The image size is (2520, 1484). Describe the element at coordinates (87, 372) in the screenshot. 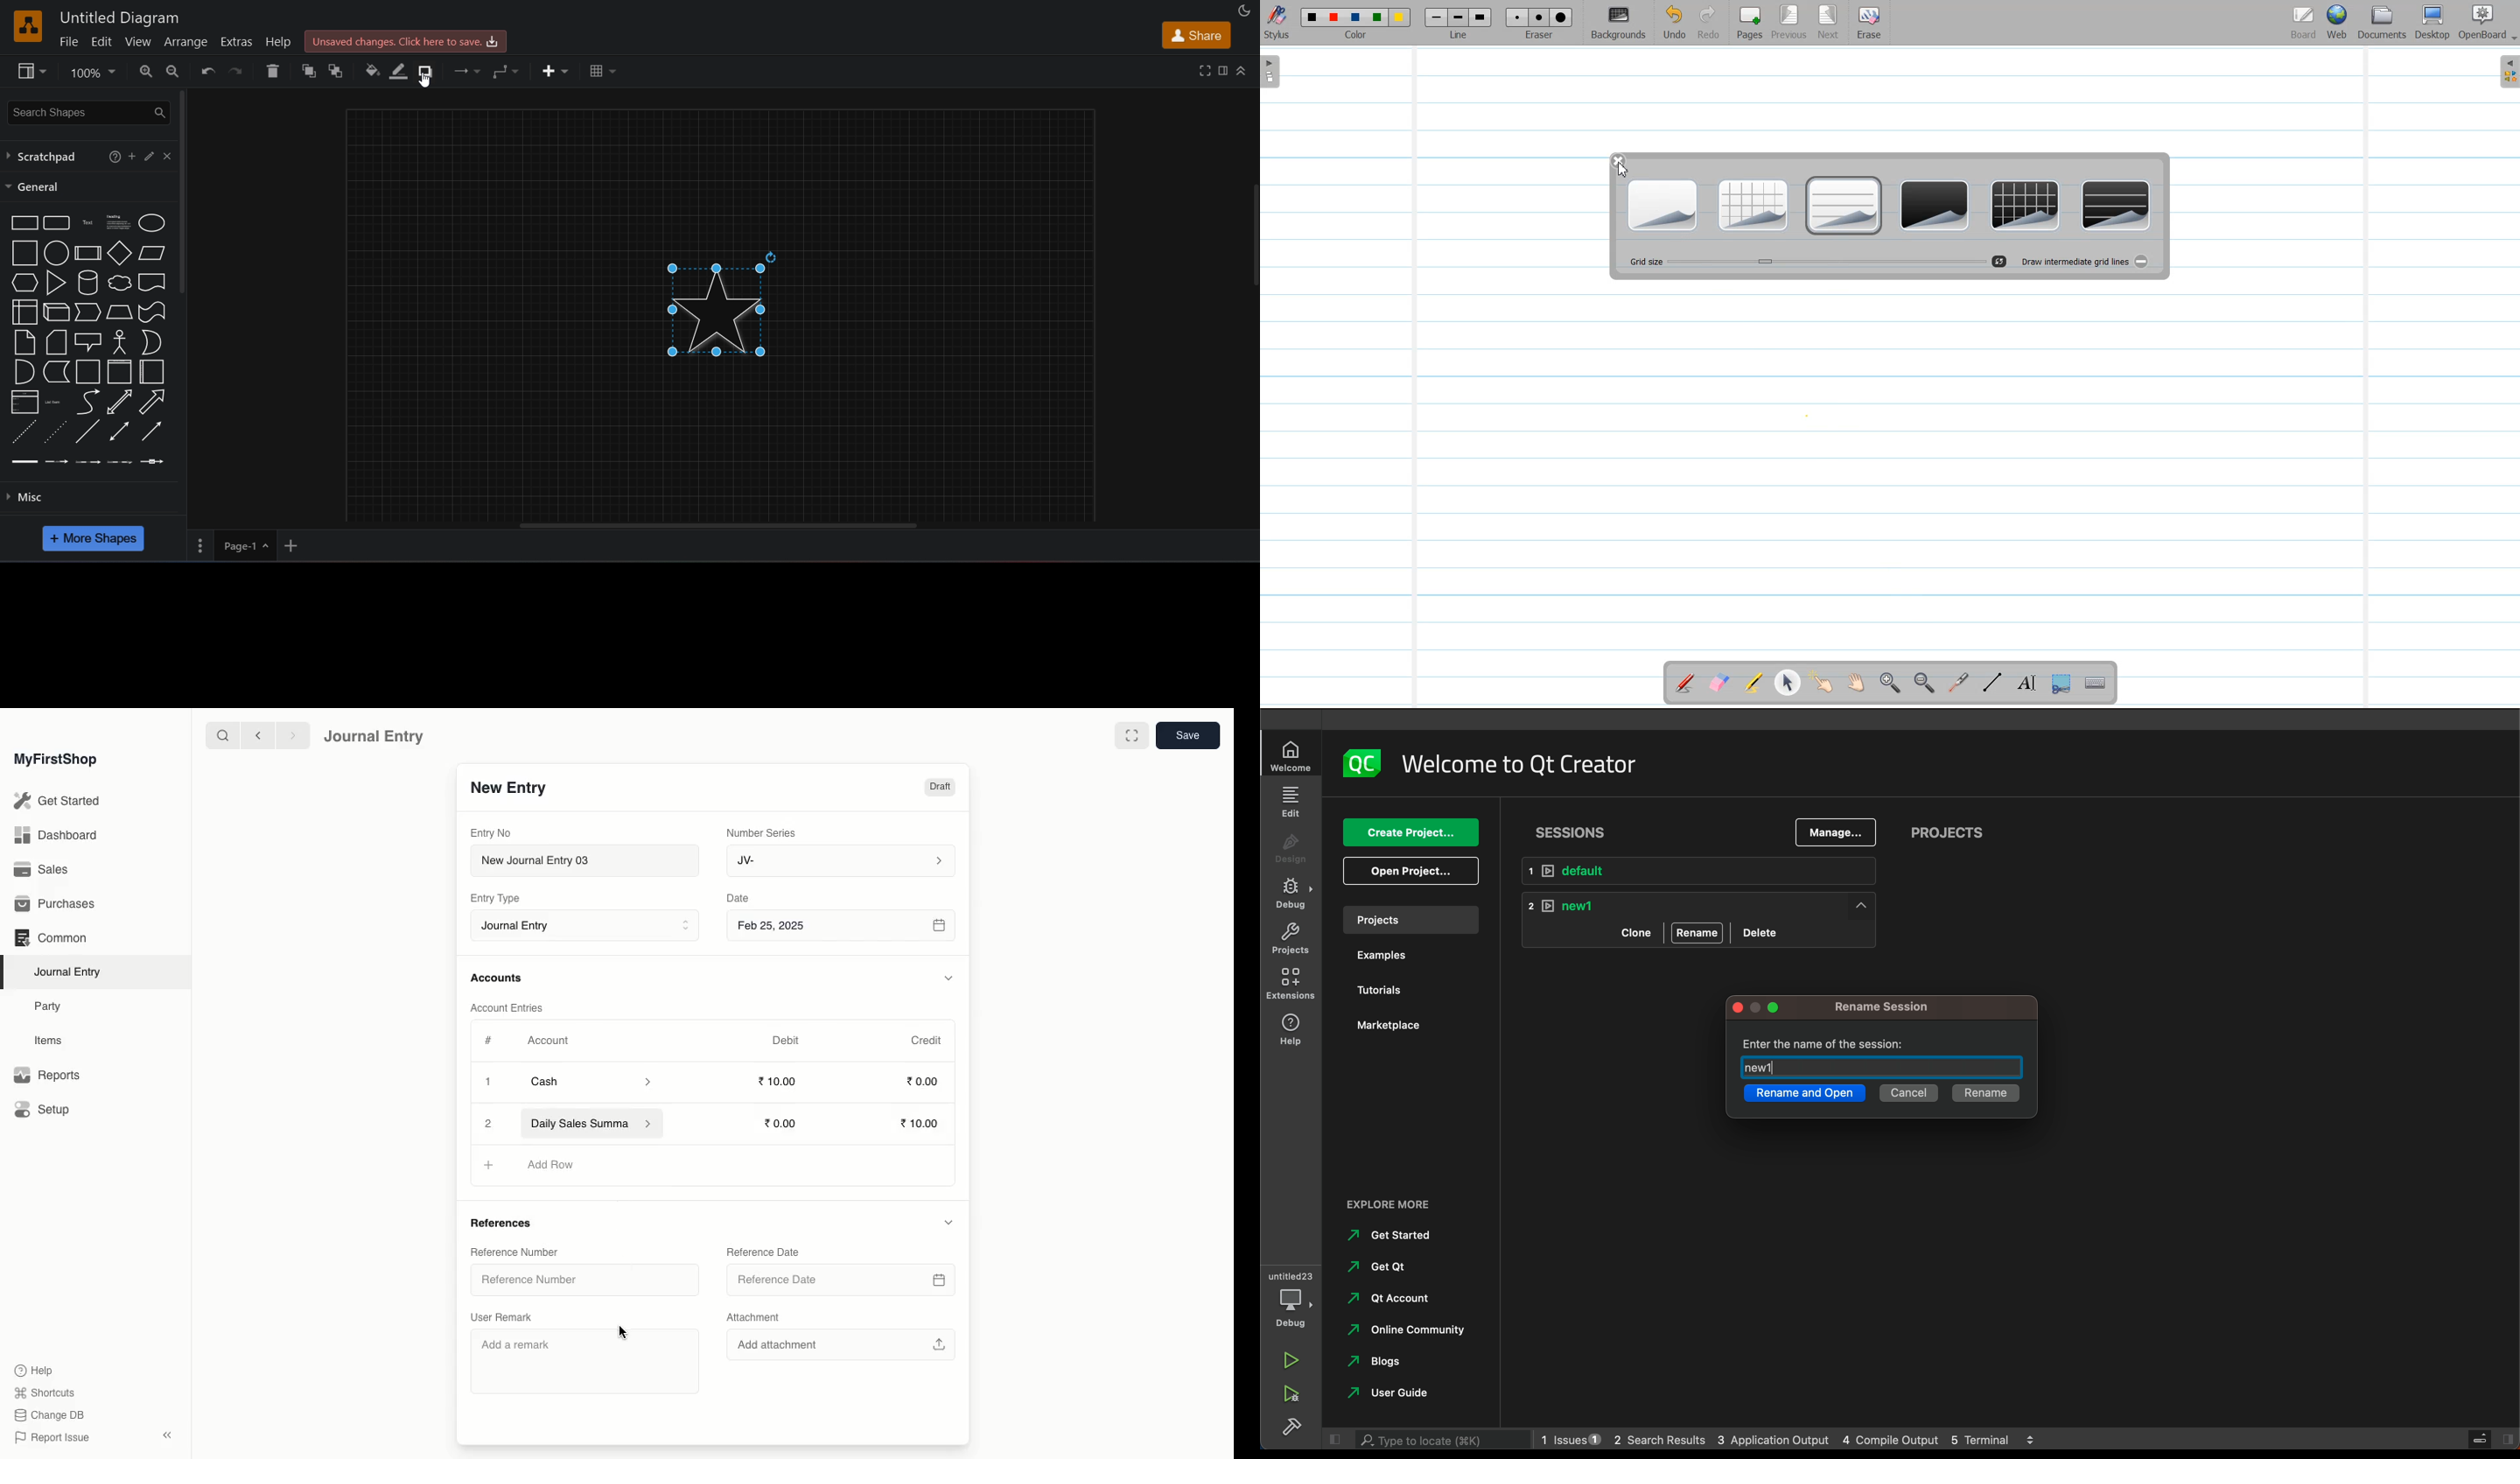

I see `container` at that location.